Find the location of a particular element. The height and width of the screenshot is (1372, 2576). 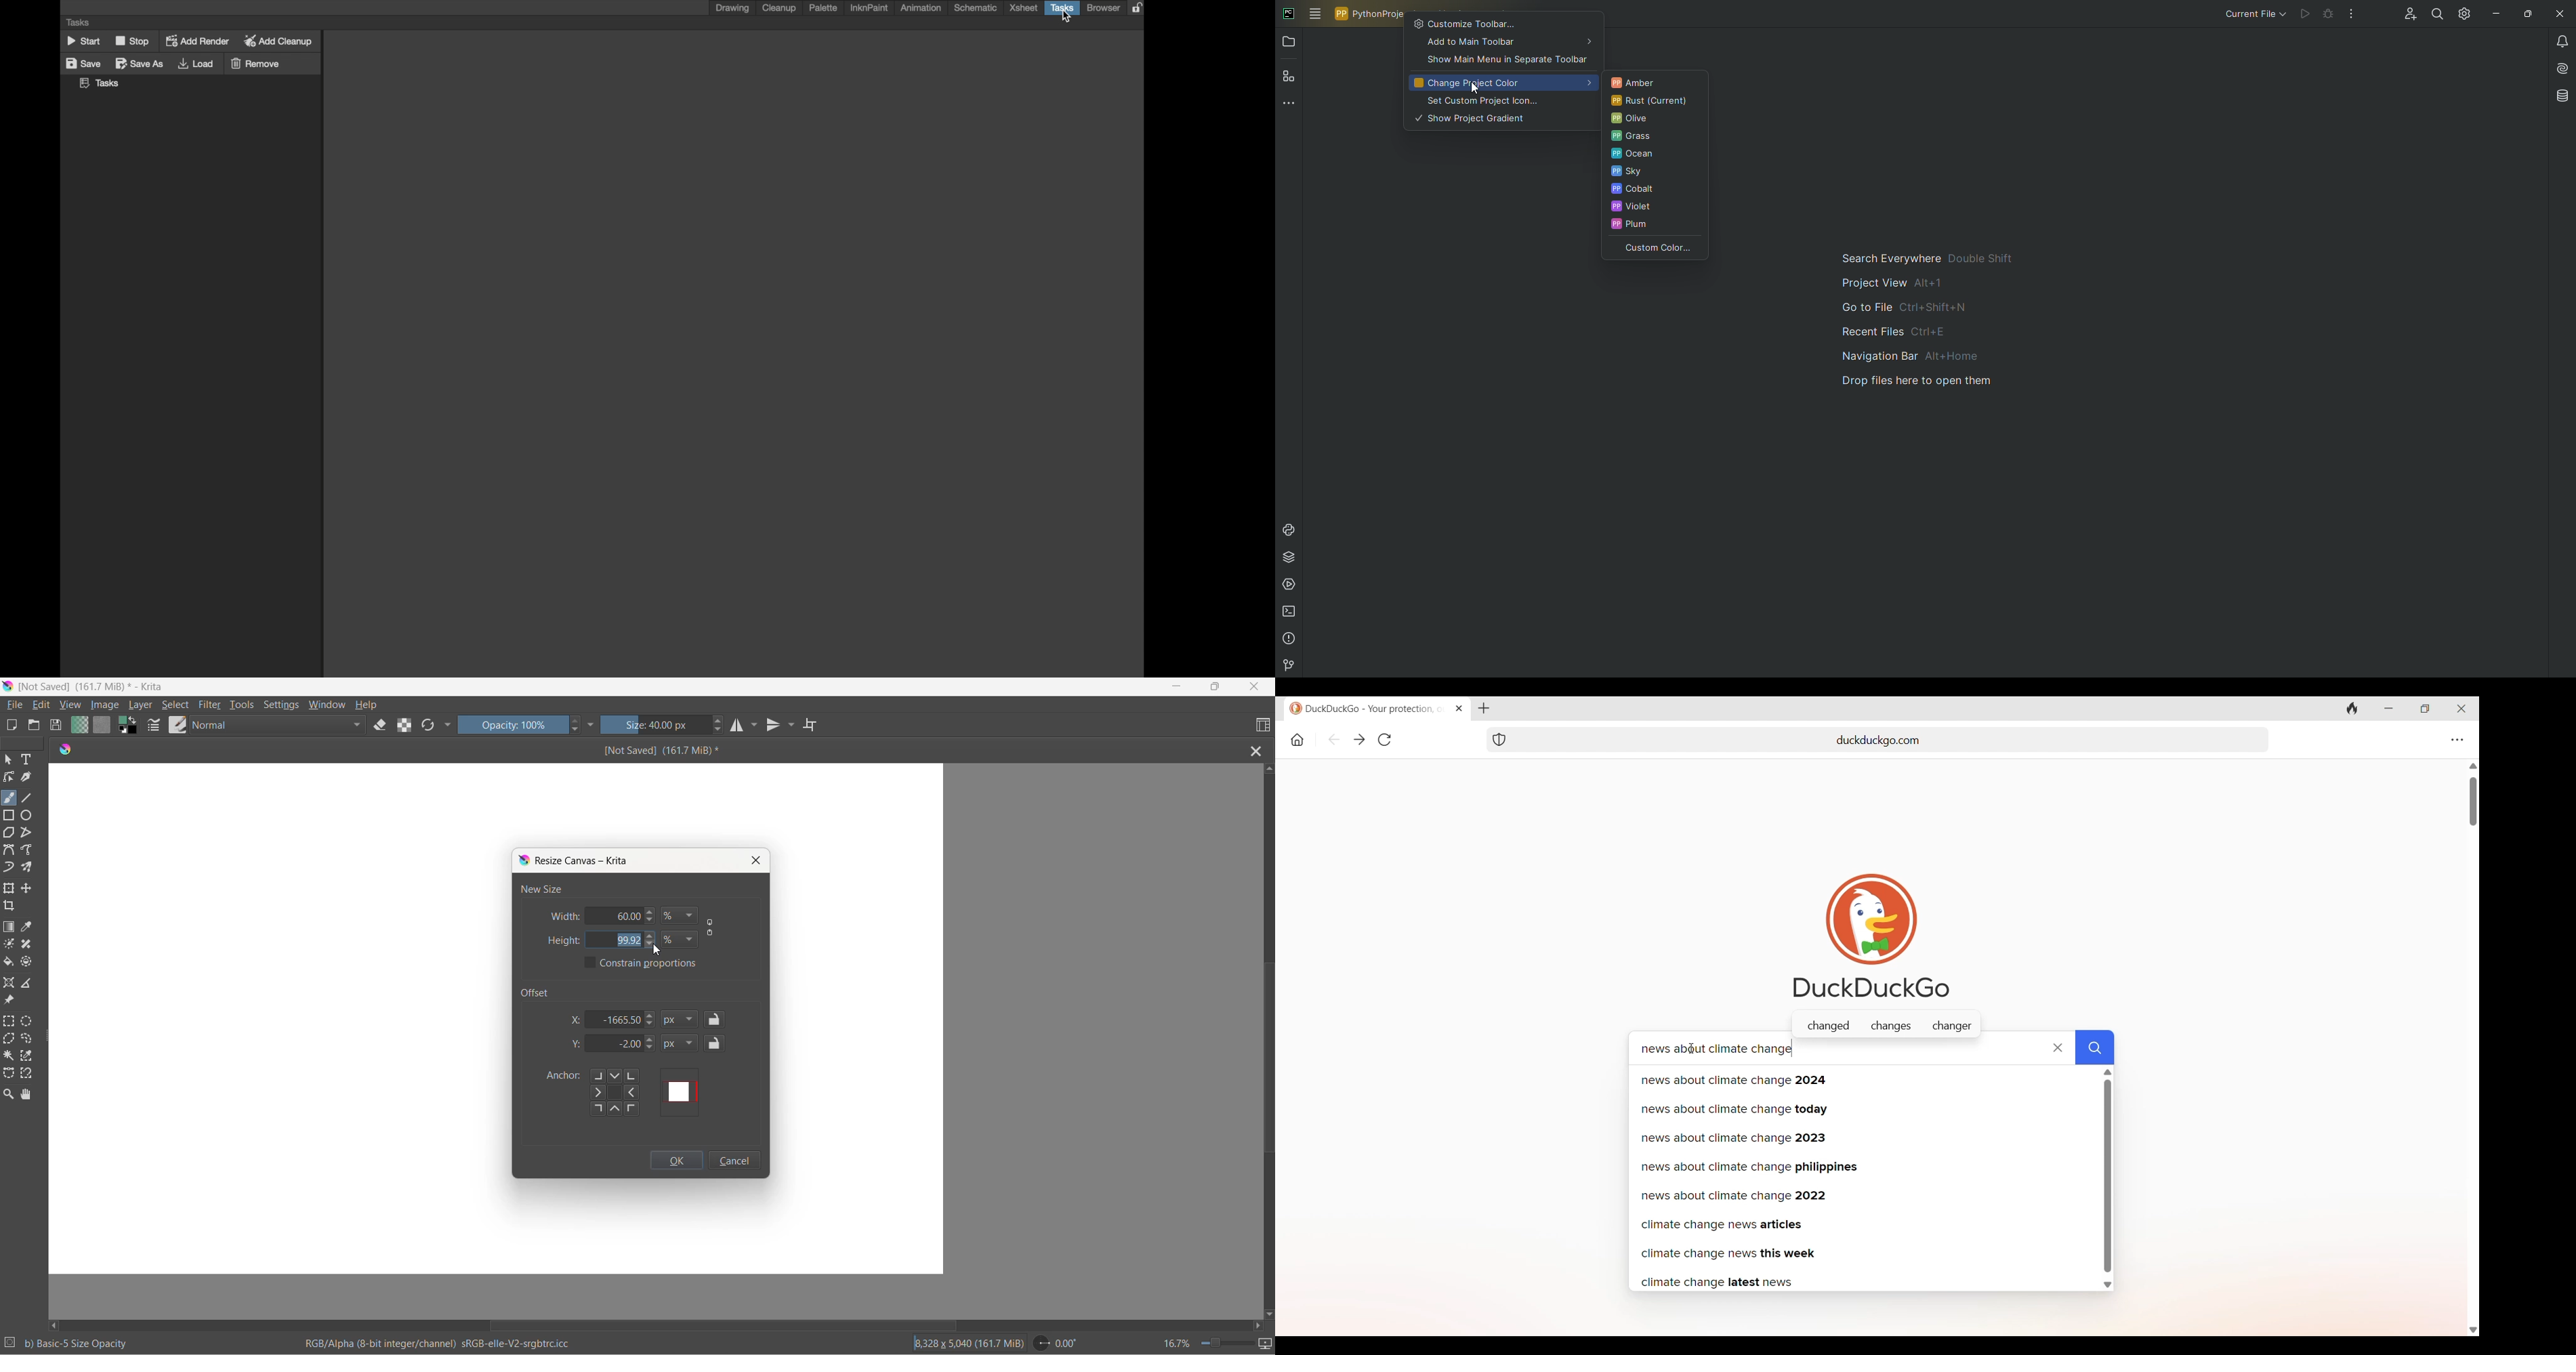

vertical mirror tool is located at coordinates (775, 727).